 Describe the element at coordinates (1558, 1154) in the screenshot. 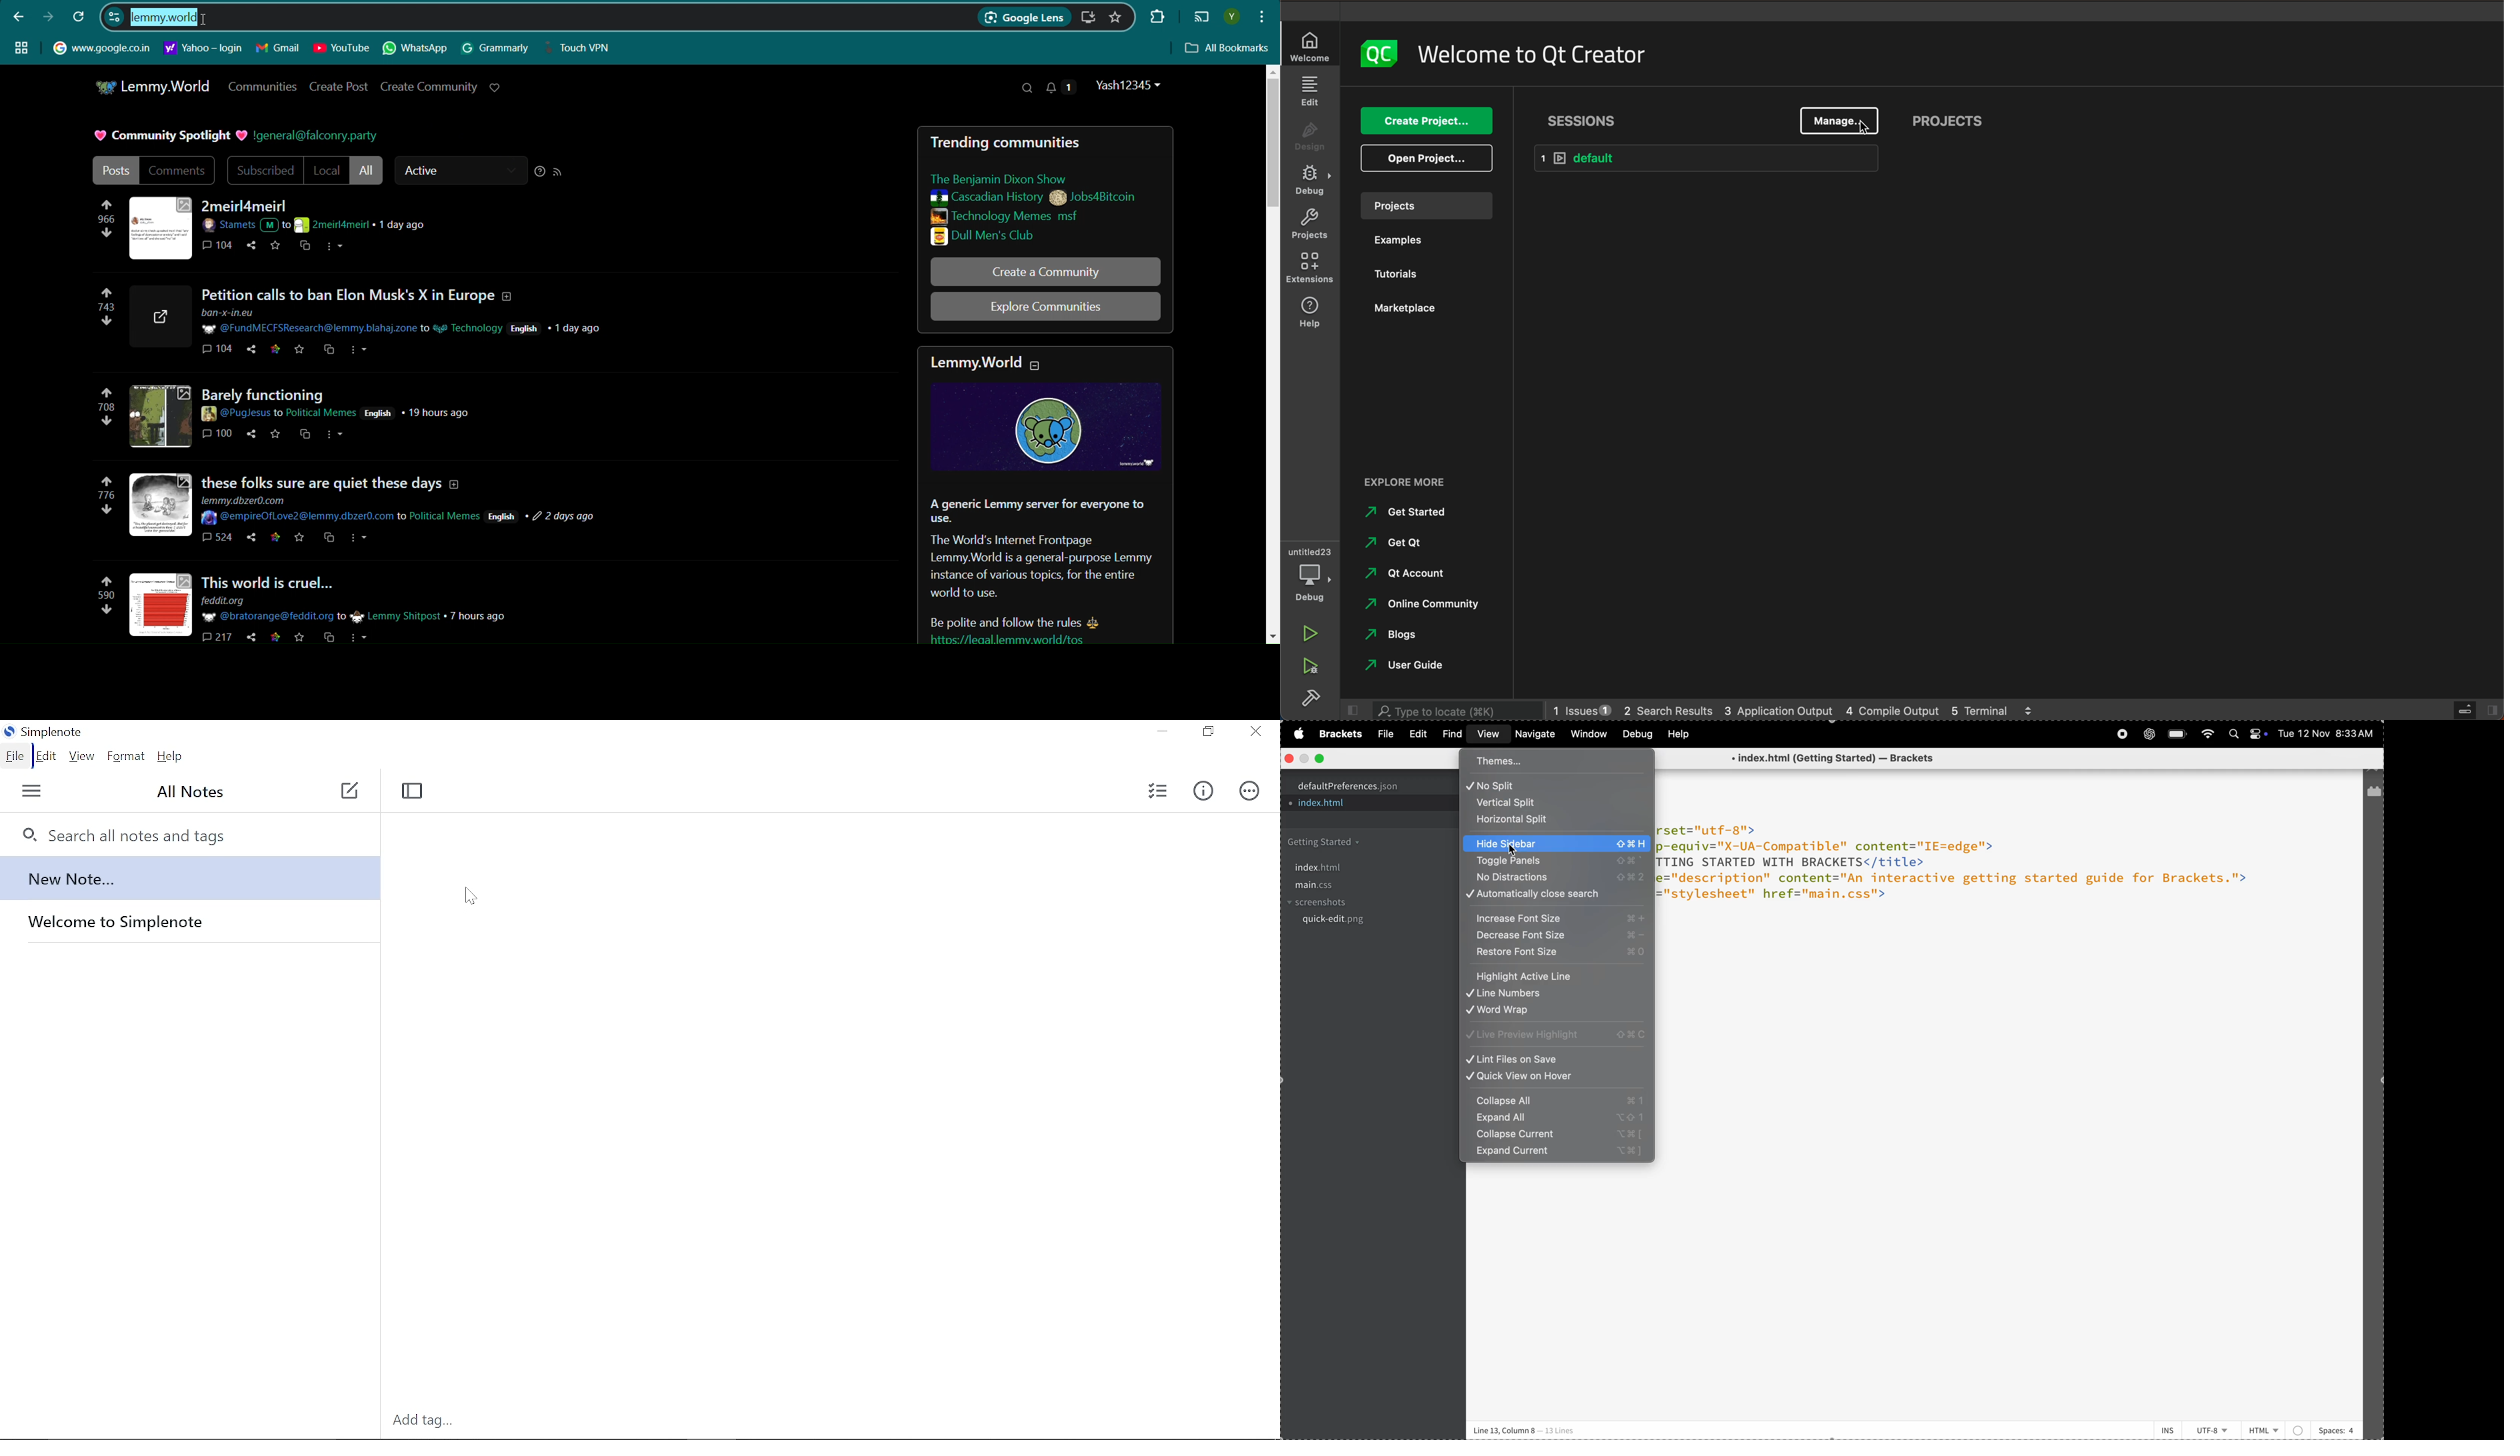

I see `expand current` at that location.